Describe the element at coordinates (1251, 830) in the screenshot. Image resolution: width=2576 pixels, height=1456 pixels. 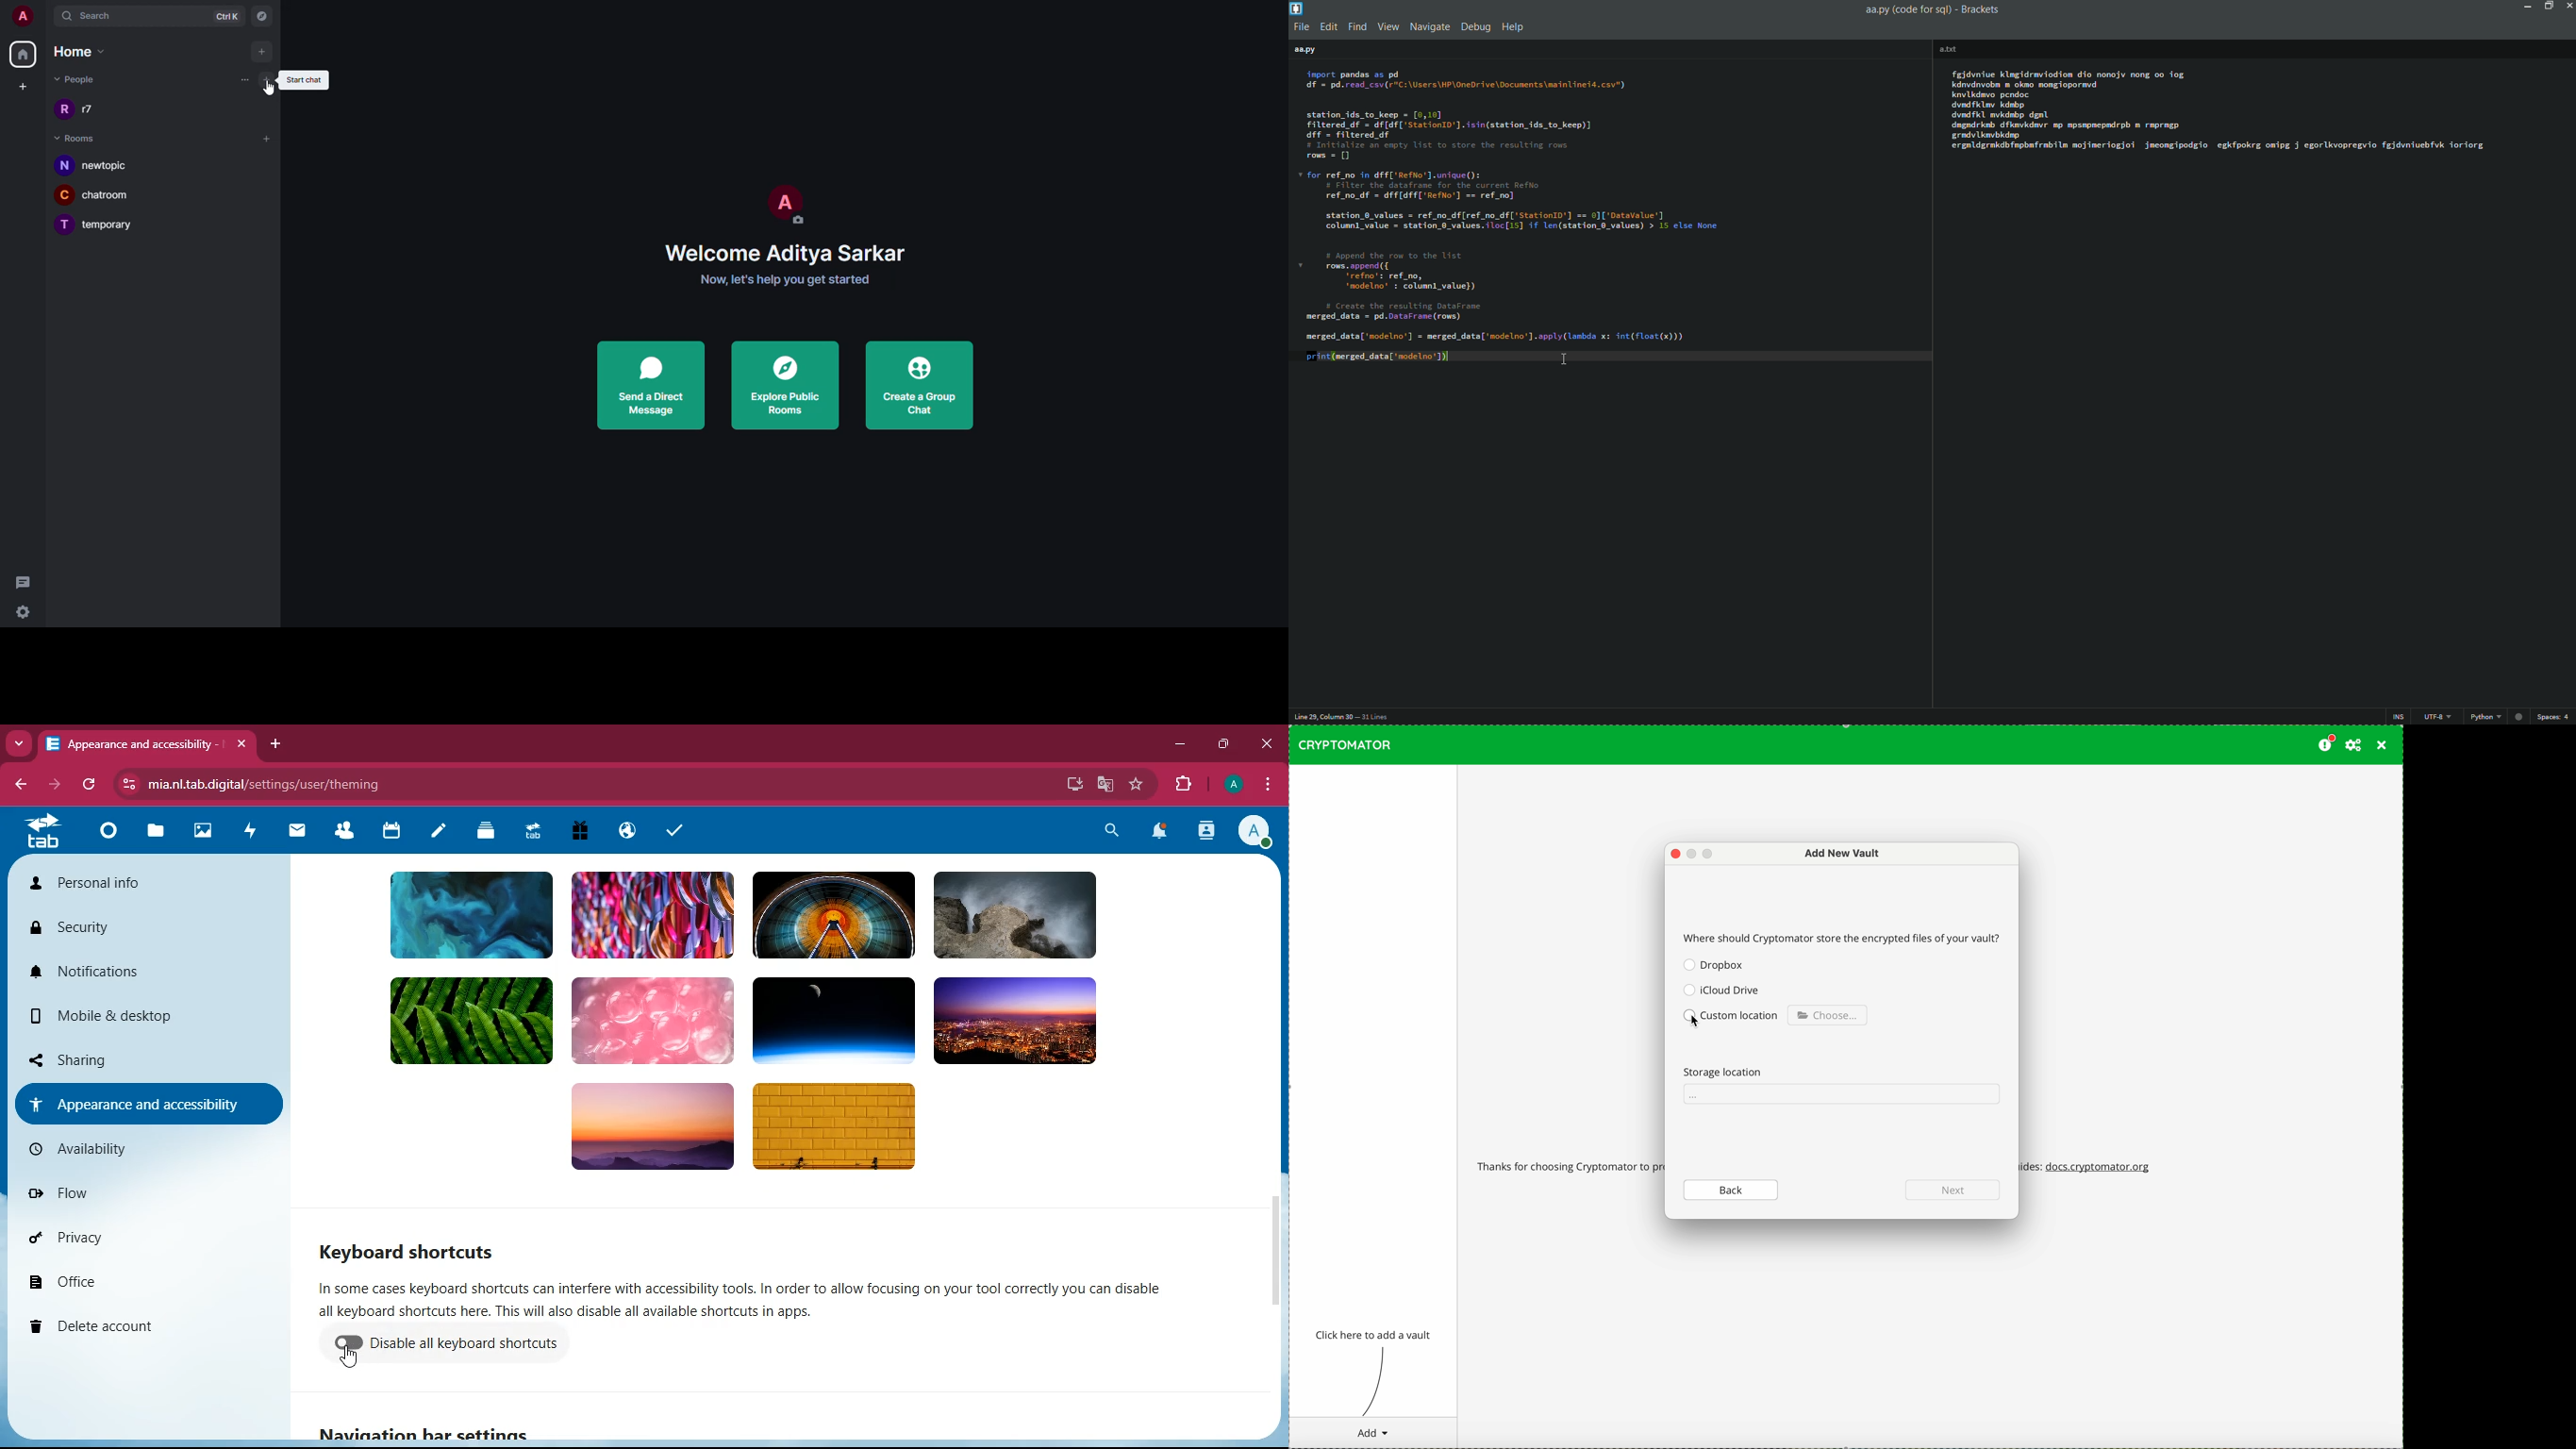
I see `profile` at that location.